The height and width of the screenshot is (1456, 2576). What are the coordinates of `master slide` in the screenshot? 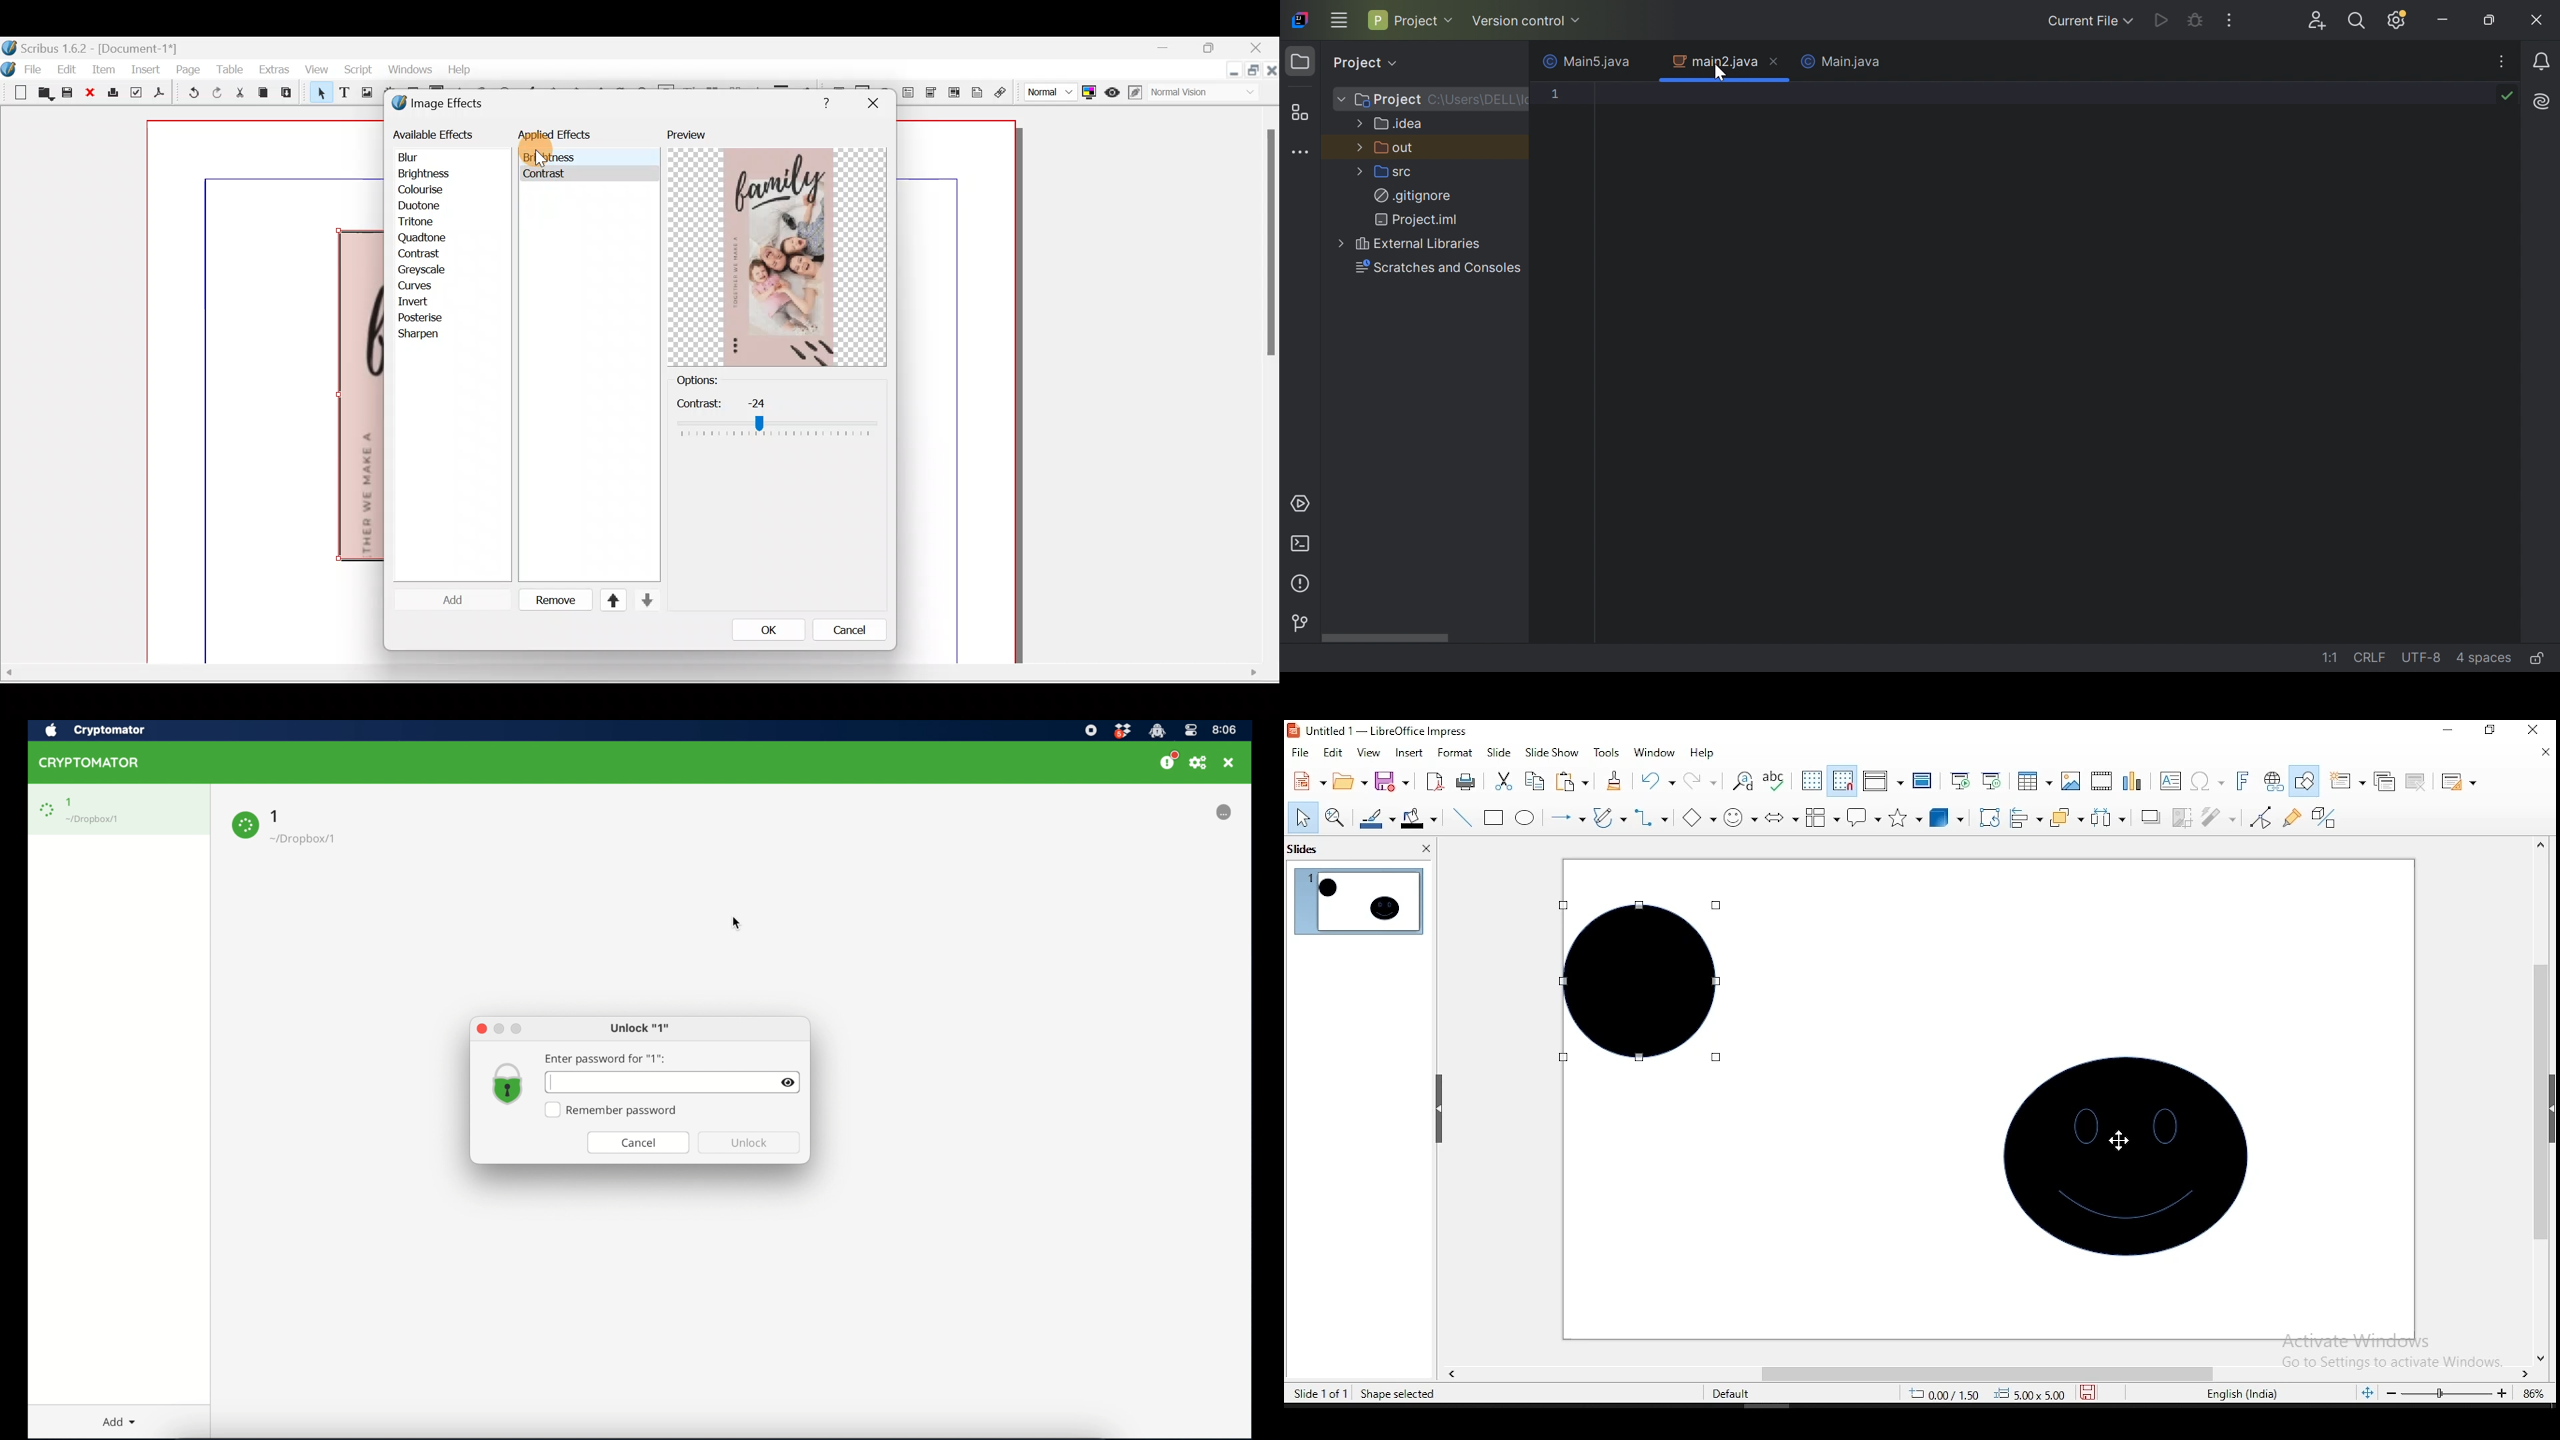 It's located at (1921, 781).